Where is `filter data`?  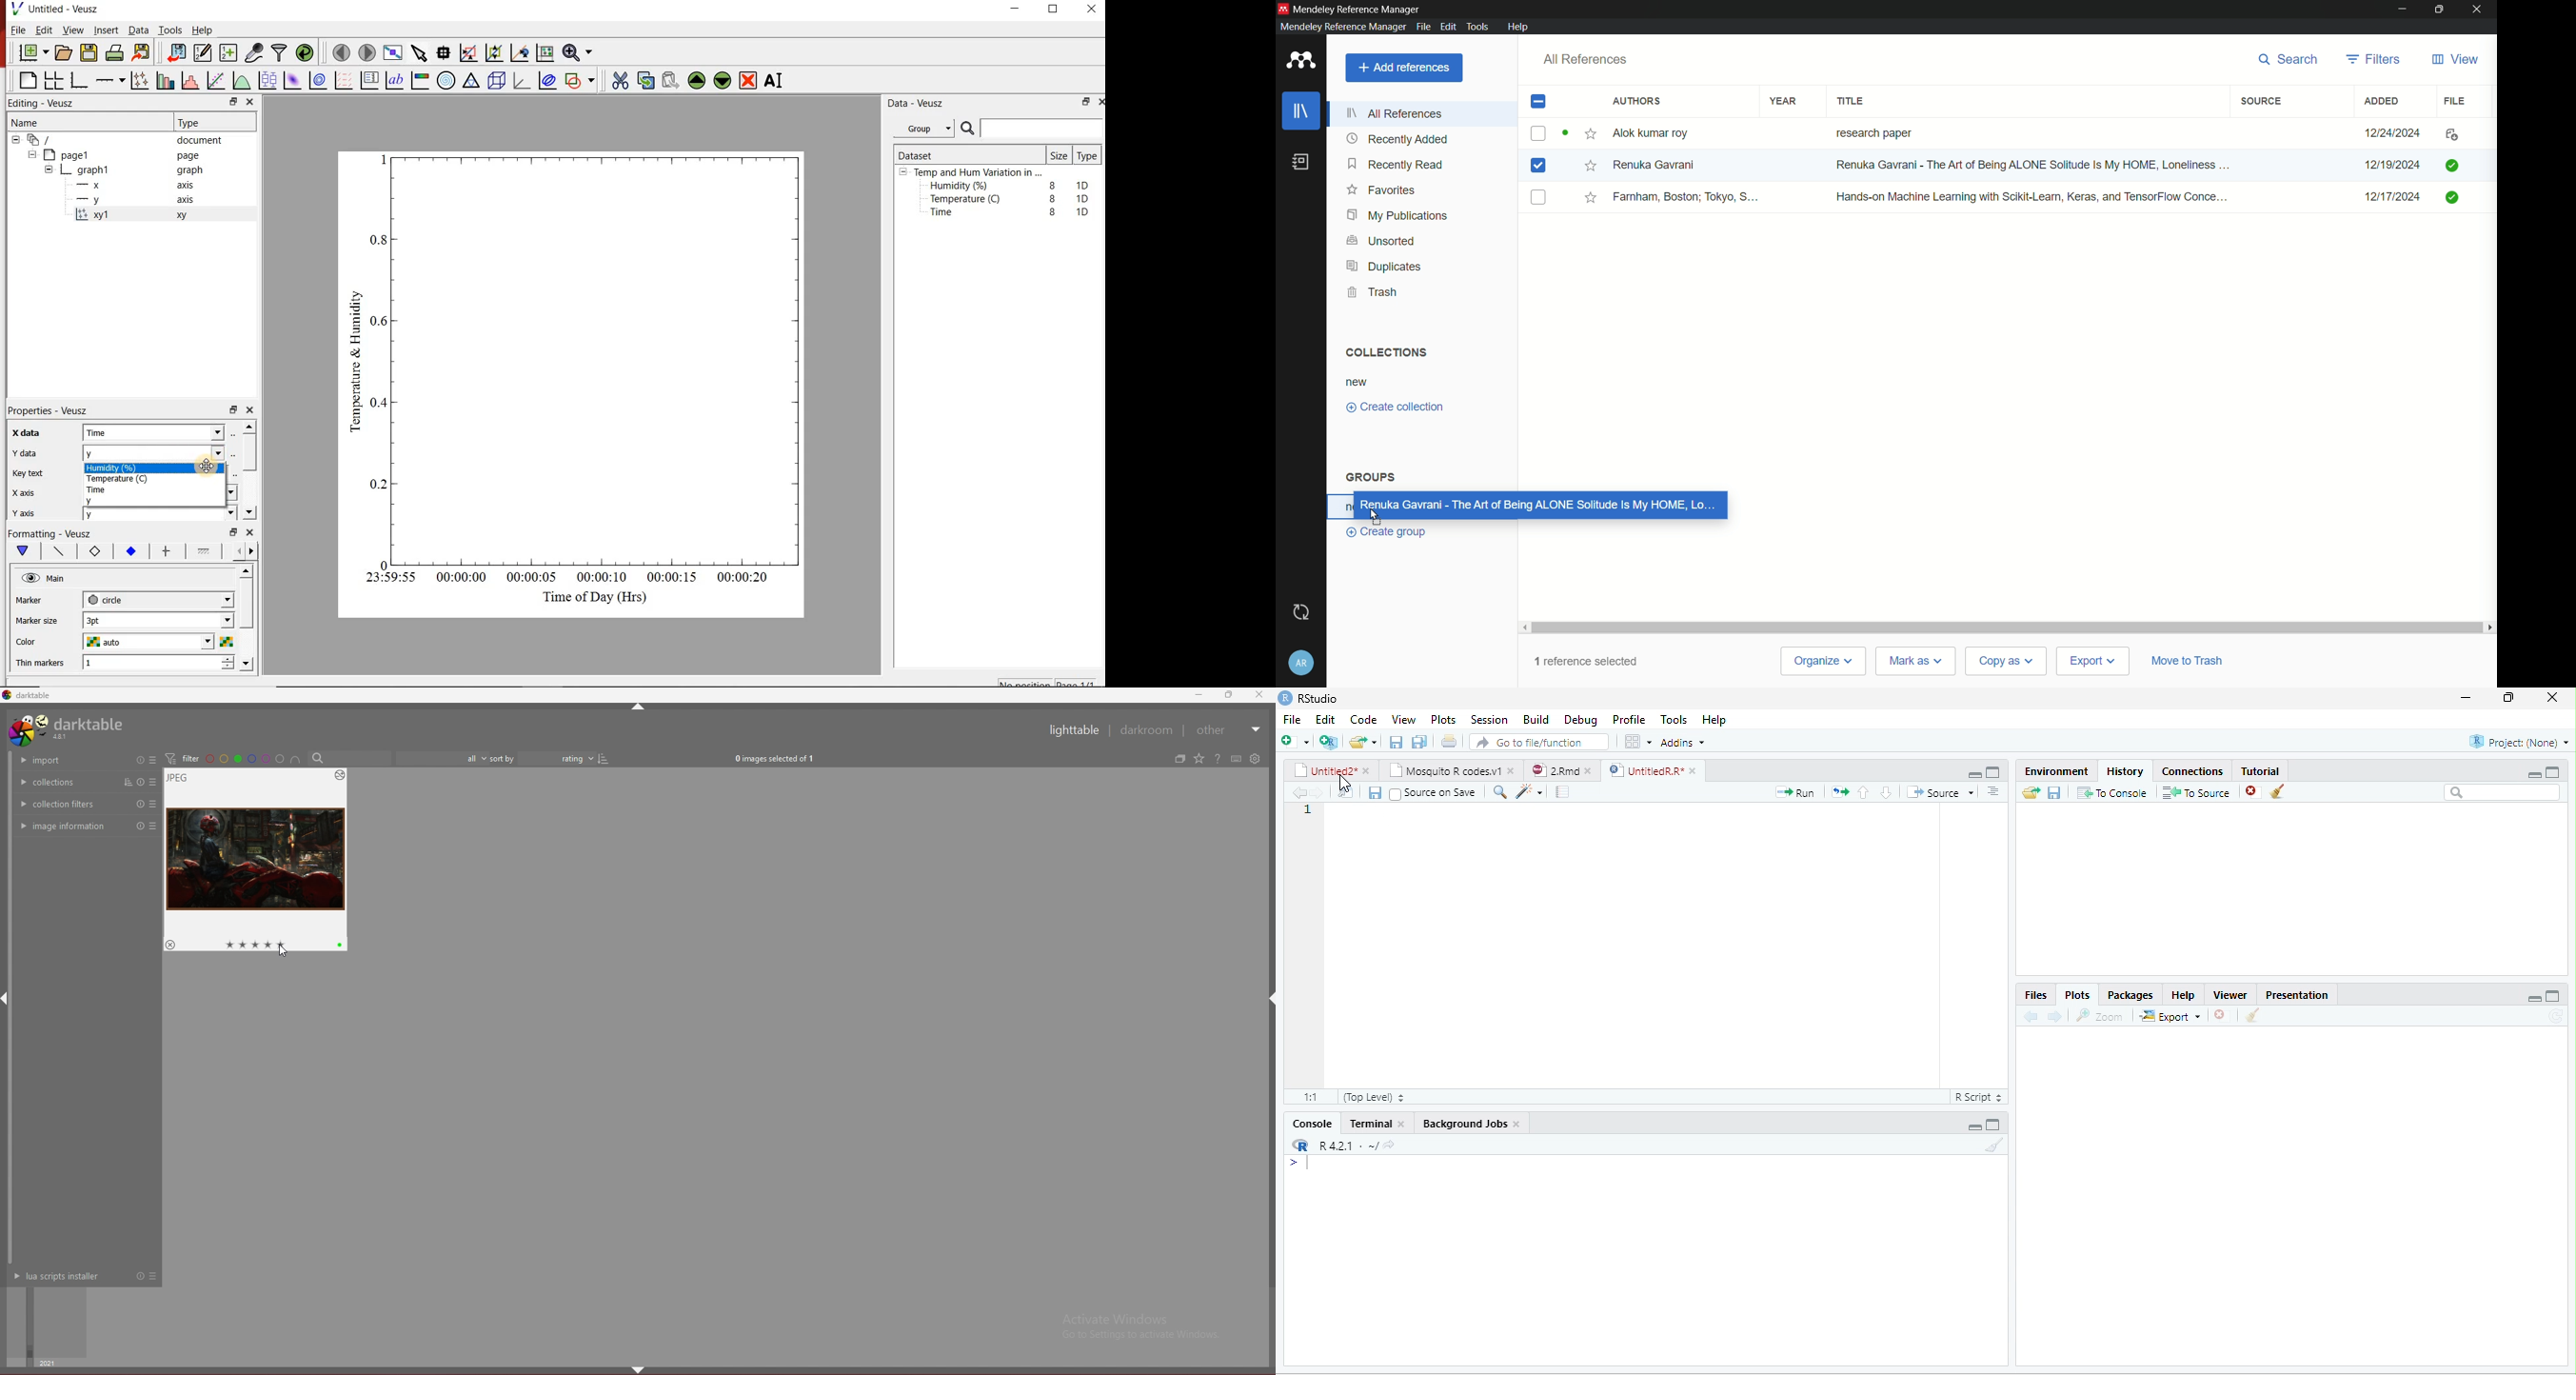 filter data is located at coordinates (280, 53).